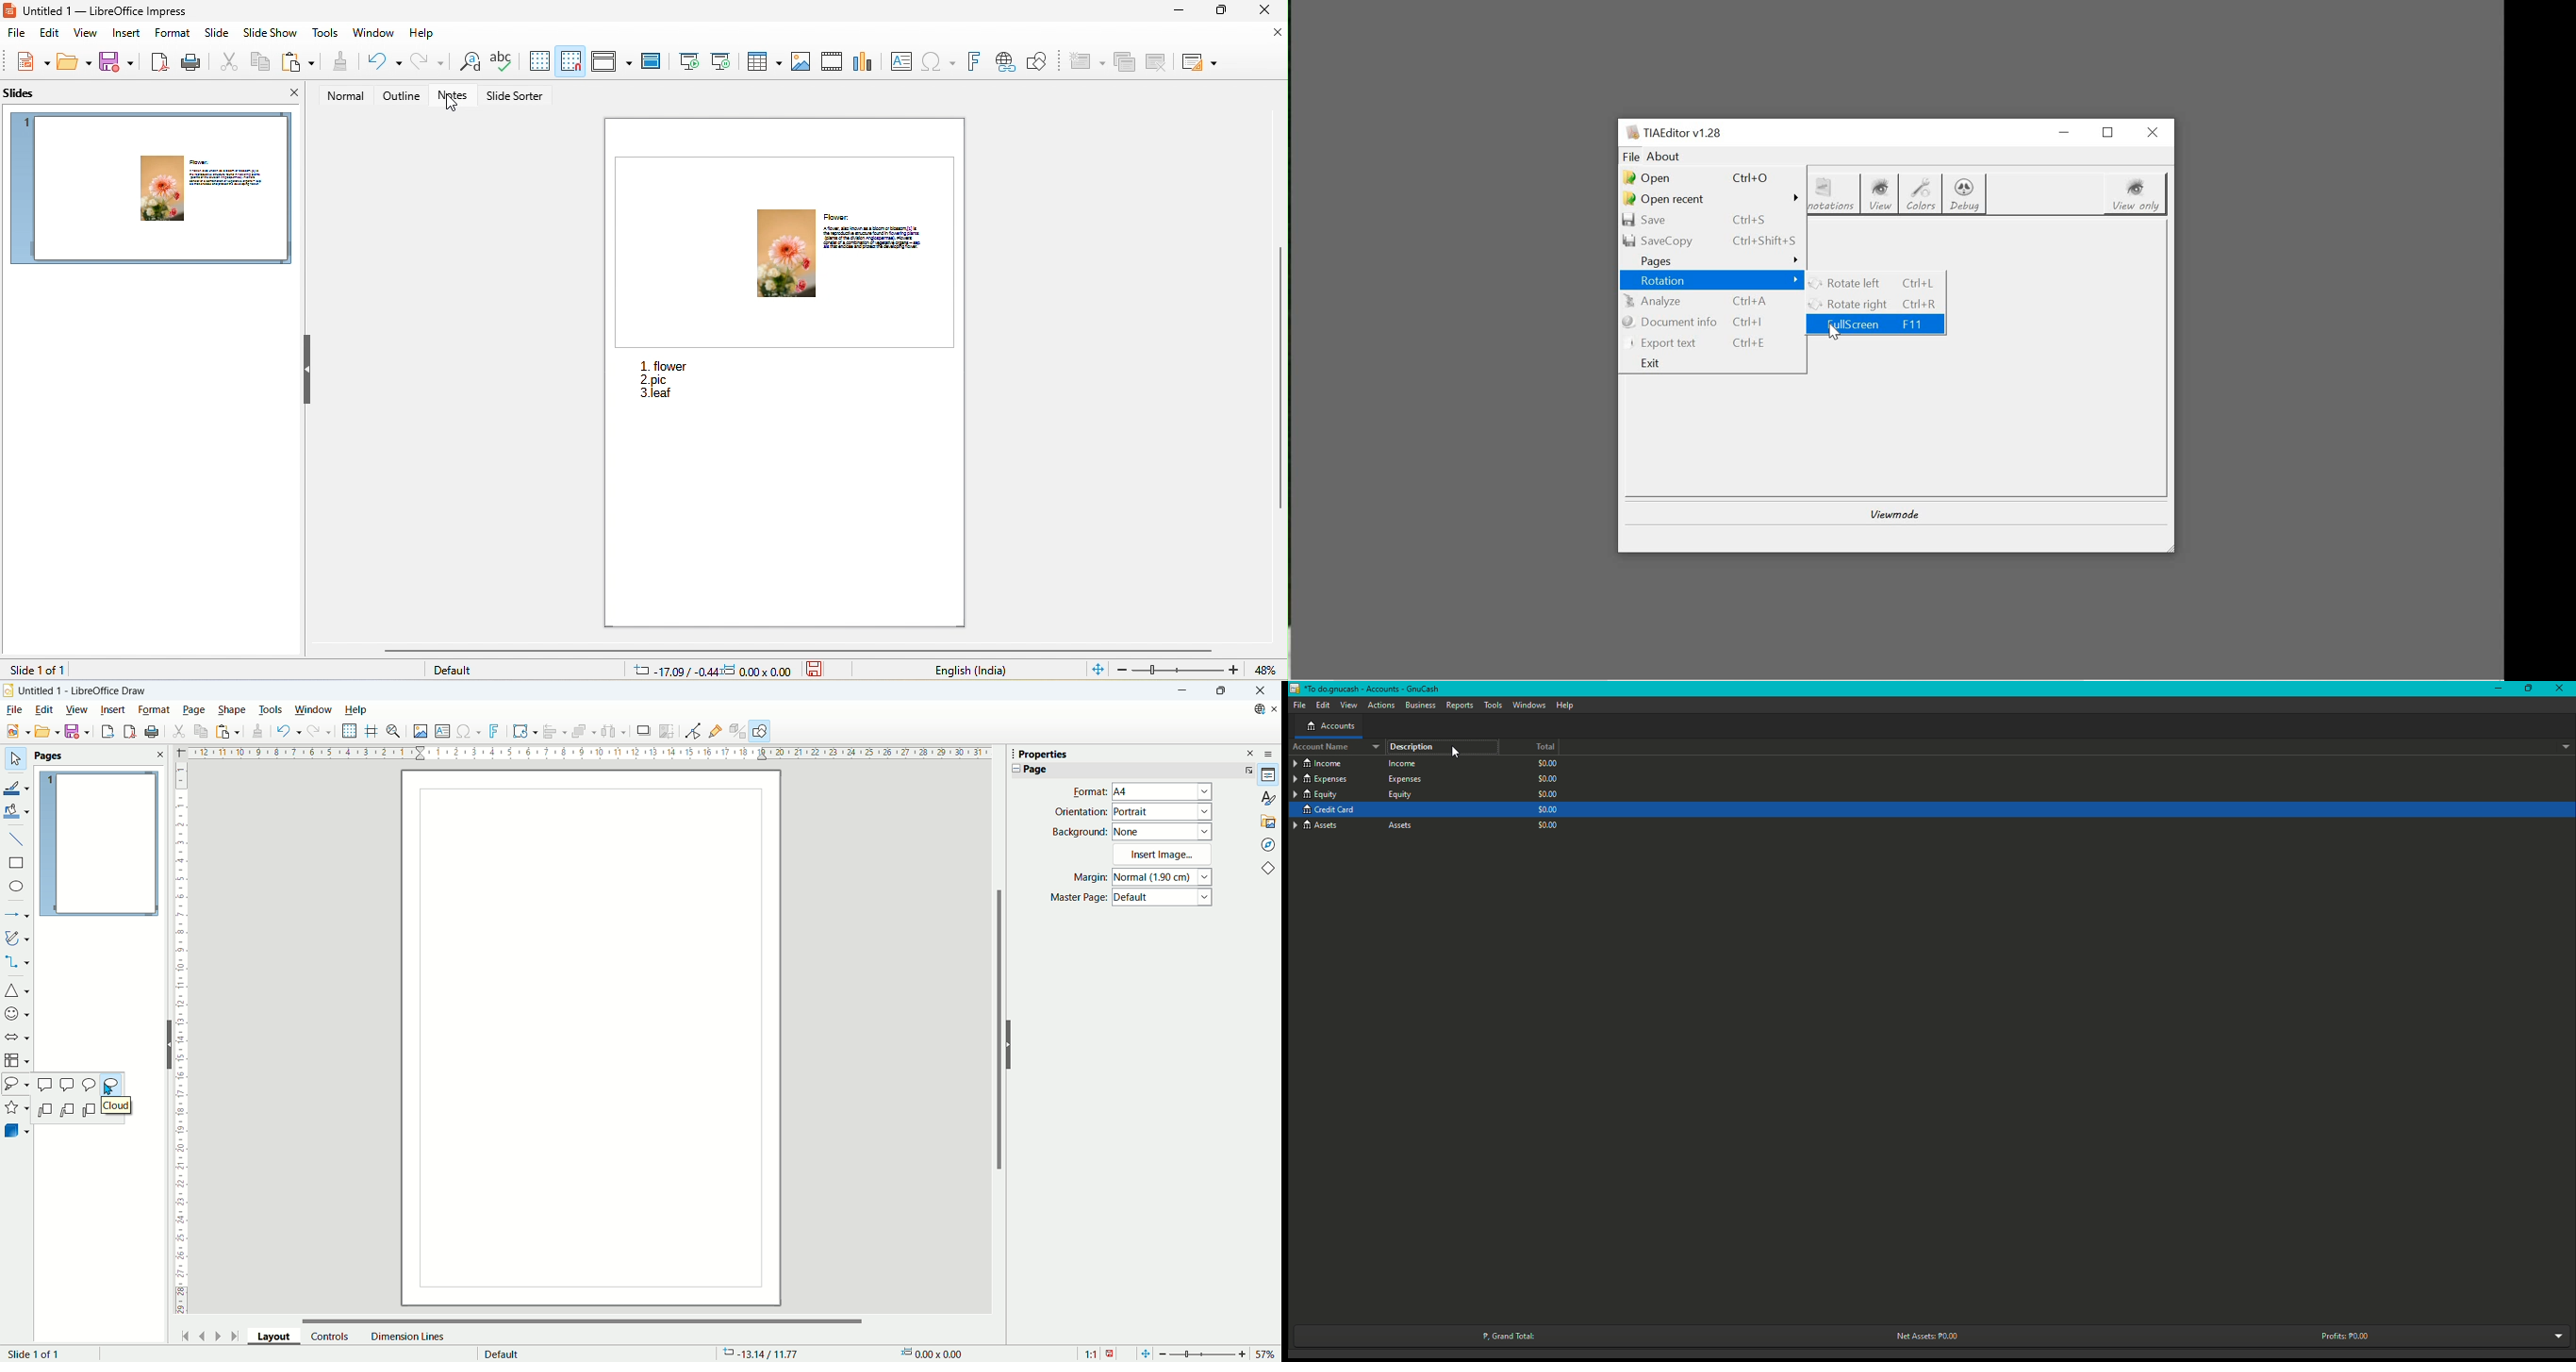 Image resolution: width=2576 pixels, height=1372 pixels. Describe the element at coordinates (973, 59) in the screenshot. I see `font work text` at that location.